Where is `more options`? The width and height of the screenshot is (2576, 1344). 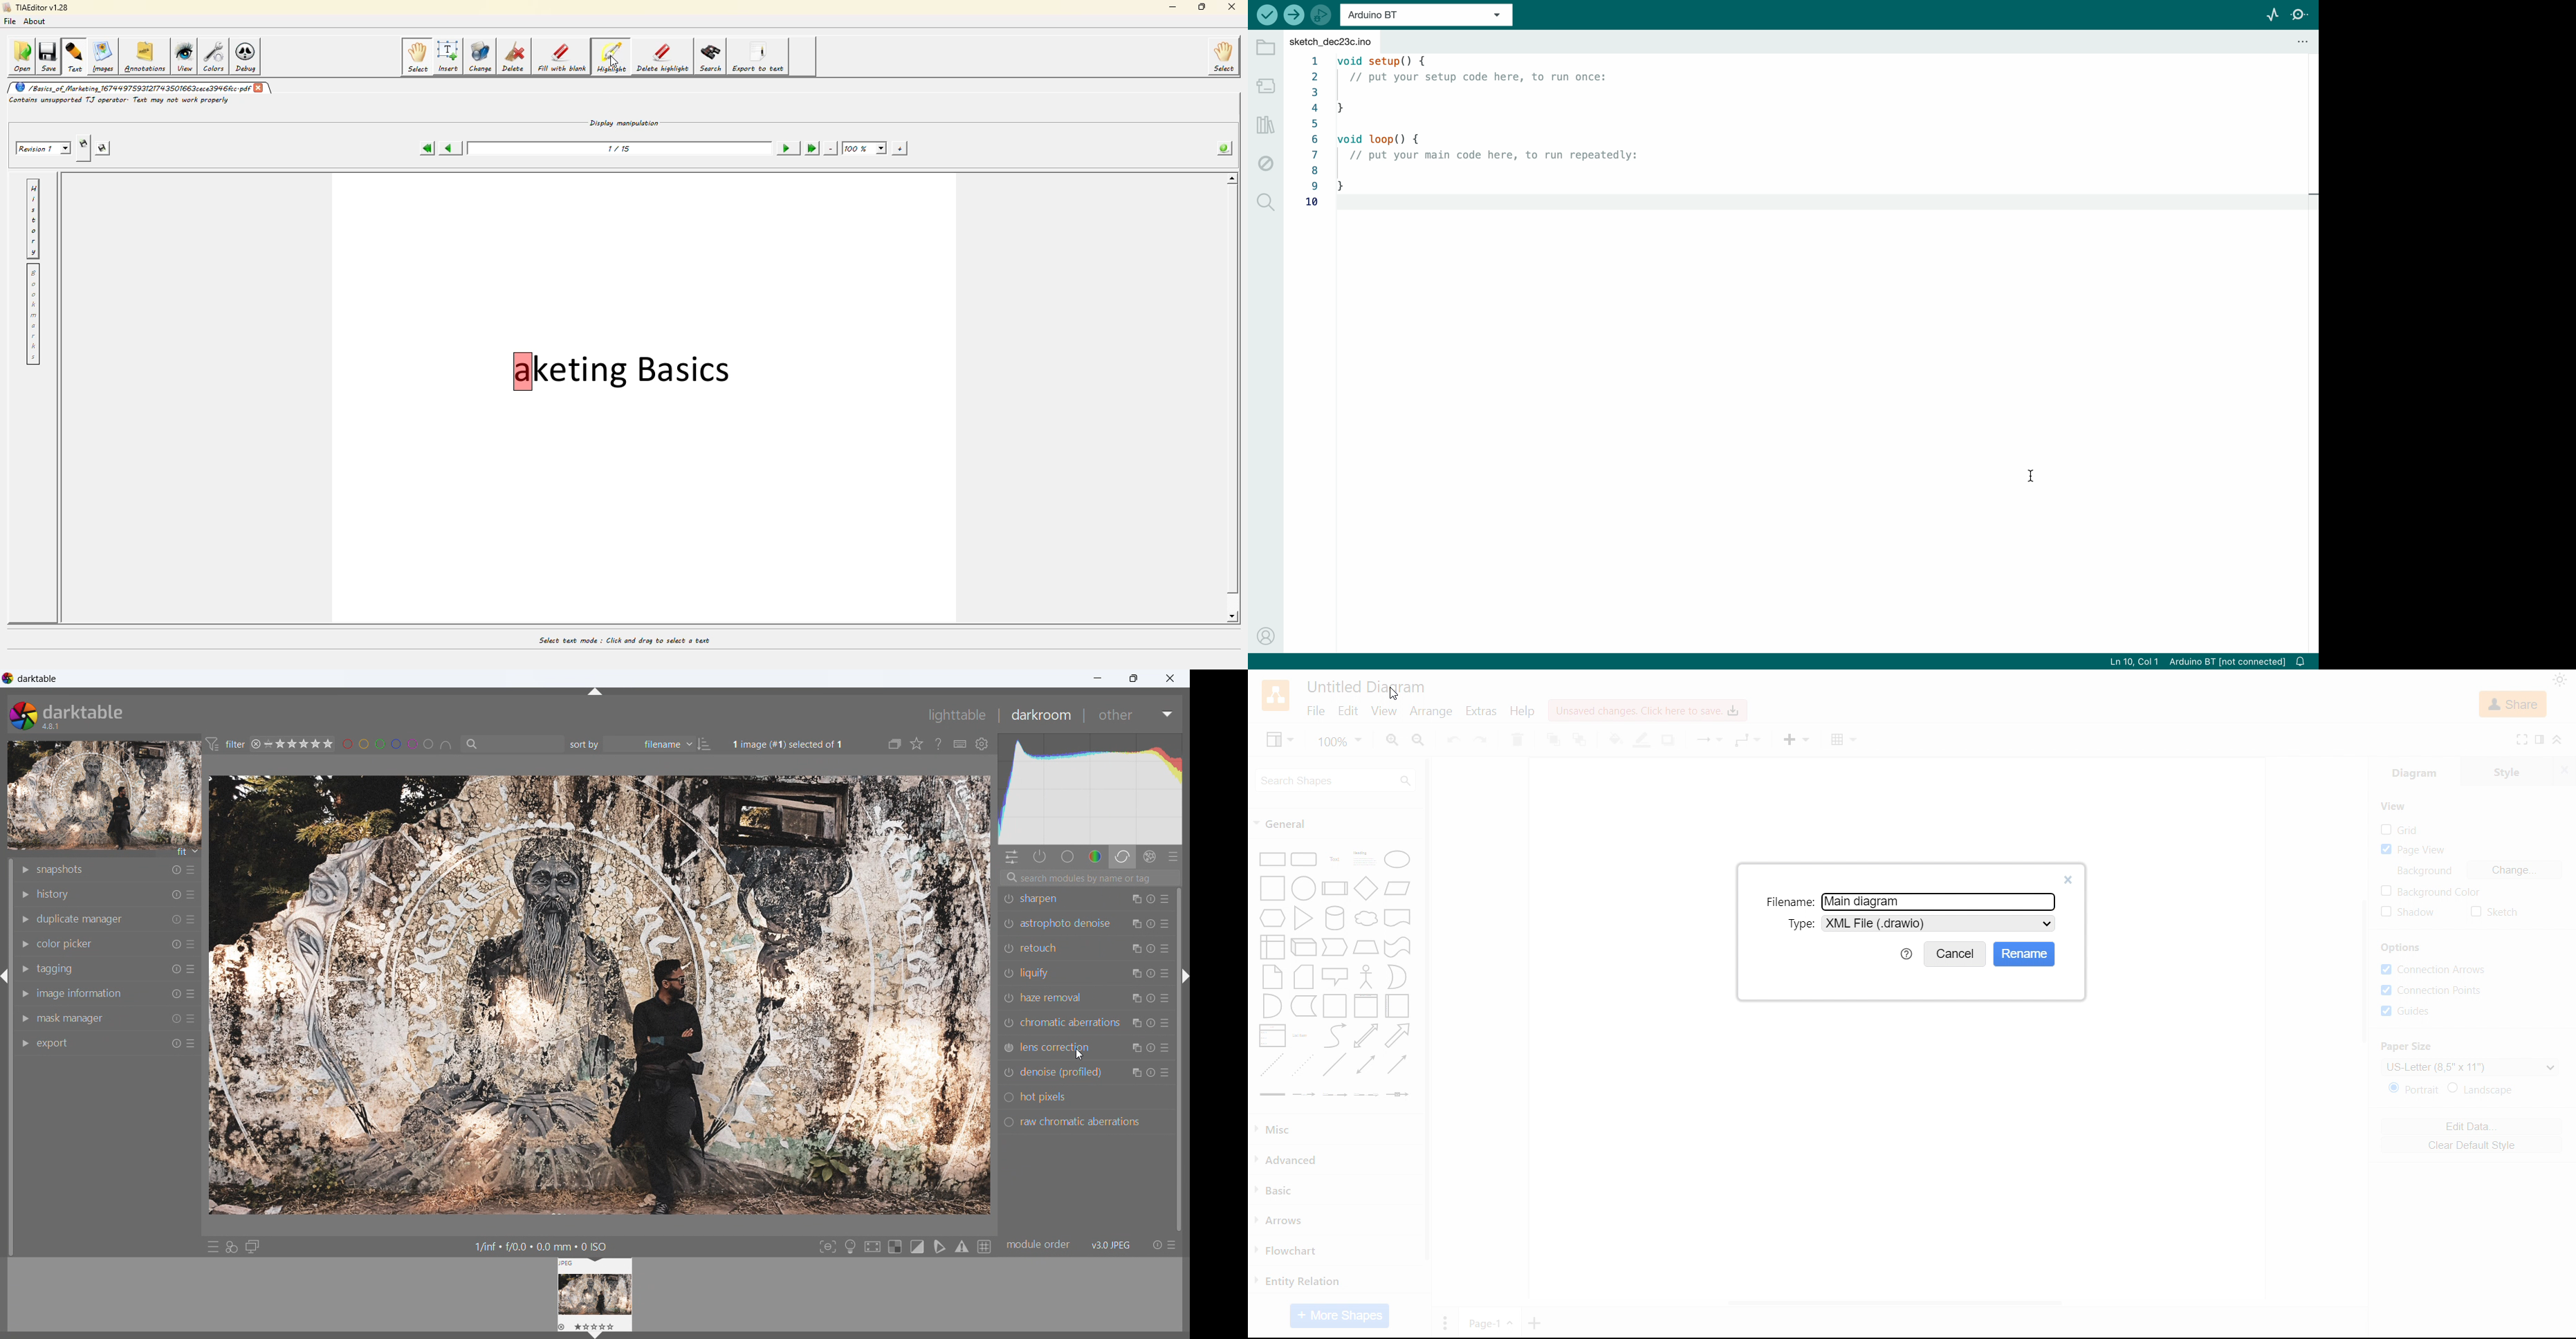
more options is located at coordinates (193, 893).